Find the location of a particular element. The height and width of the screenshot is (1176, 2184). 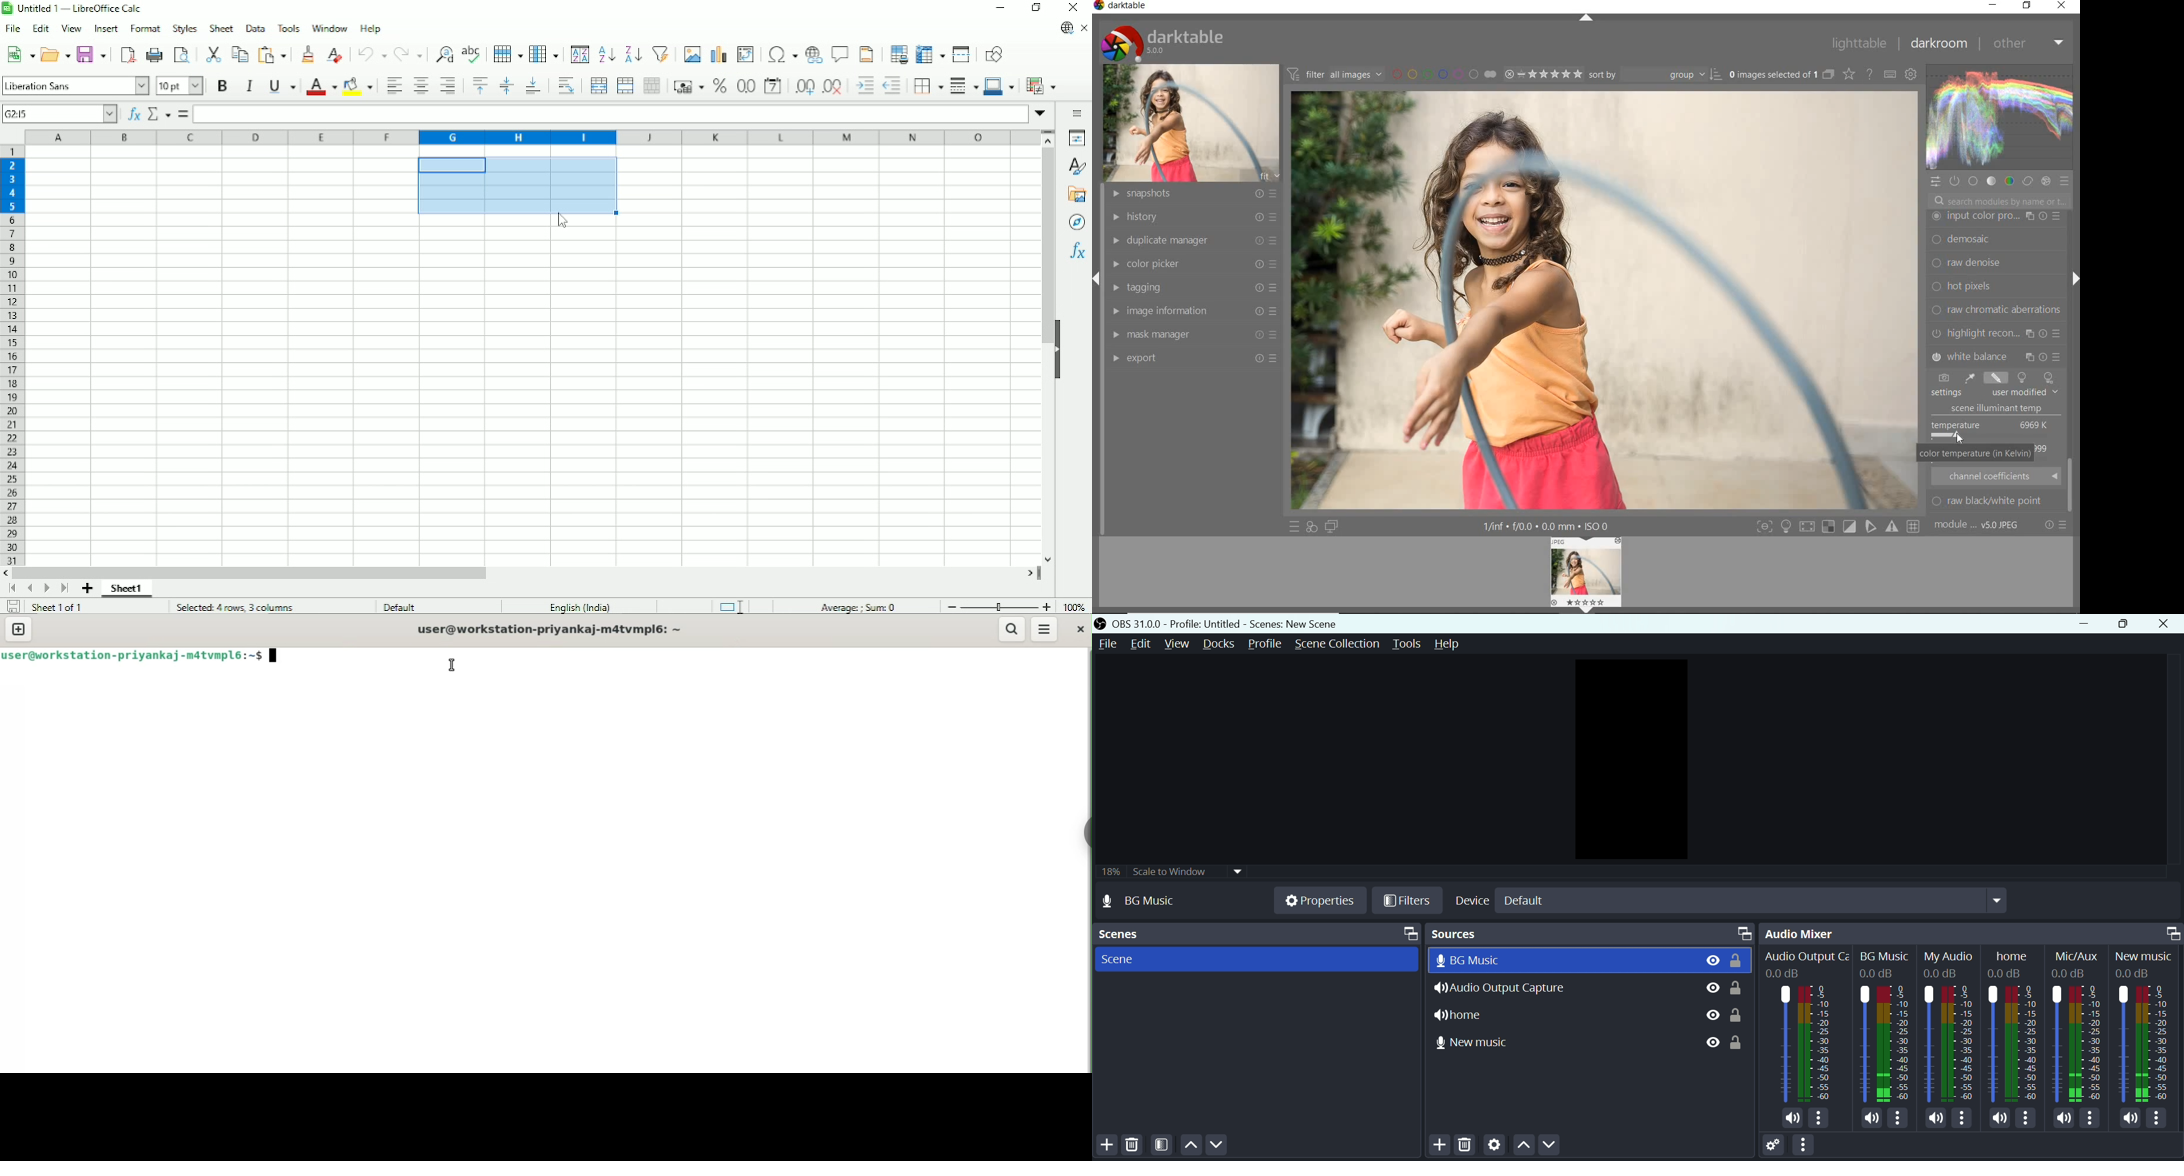

Mute /Unmute is located at coordinates (2126, 1118).